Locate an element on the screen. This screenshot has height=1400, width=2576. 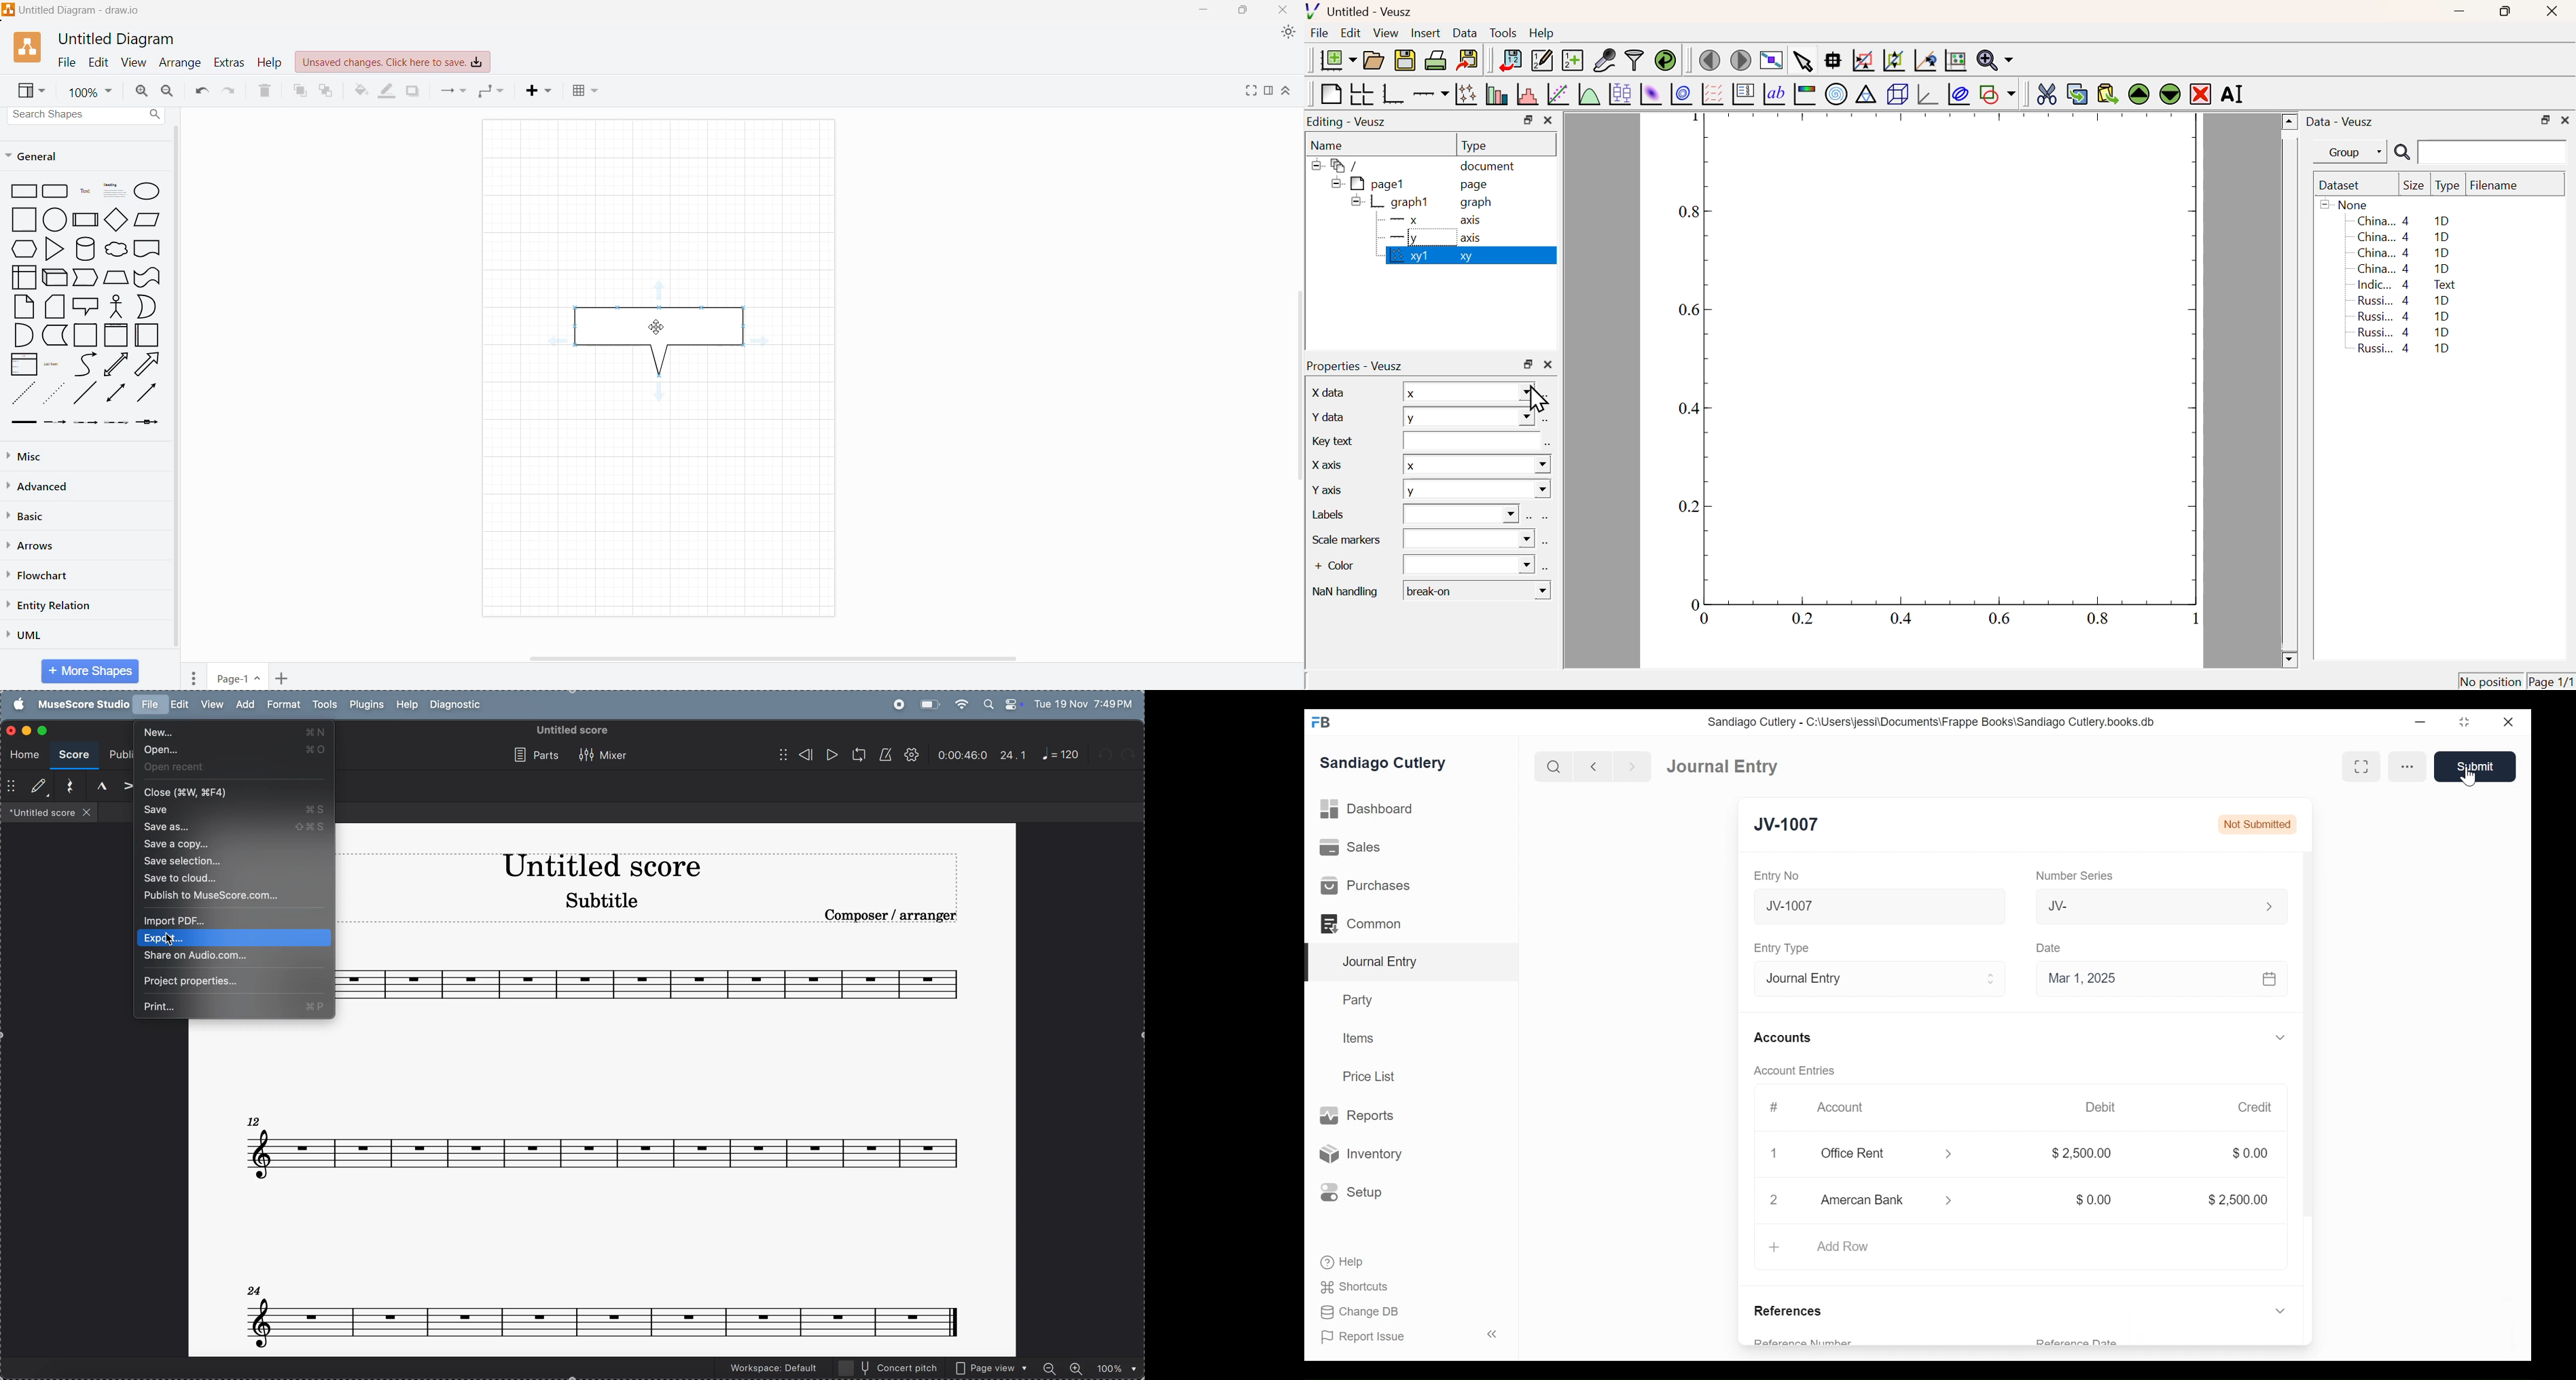
delete is located at coordinates (1771, 1202).